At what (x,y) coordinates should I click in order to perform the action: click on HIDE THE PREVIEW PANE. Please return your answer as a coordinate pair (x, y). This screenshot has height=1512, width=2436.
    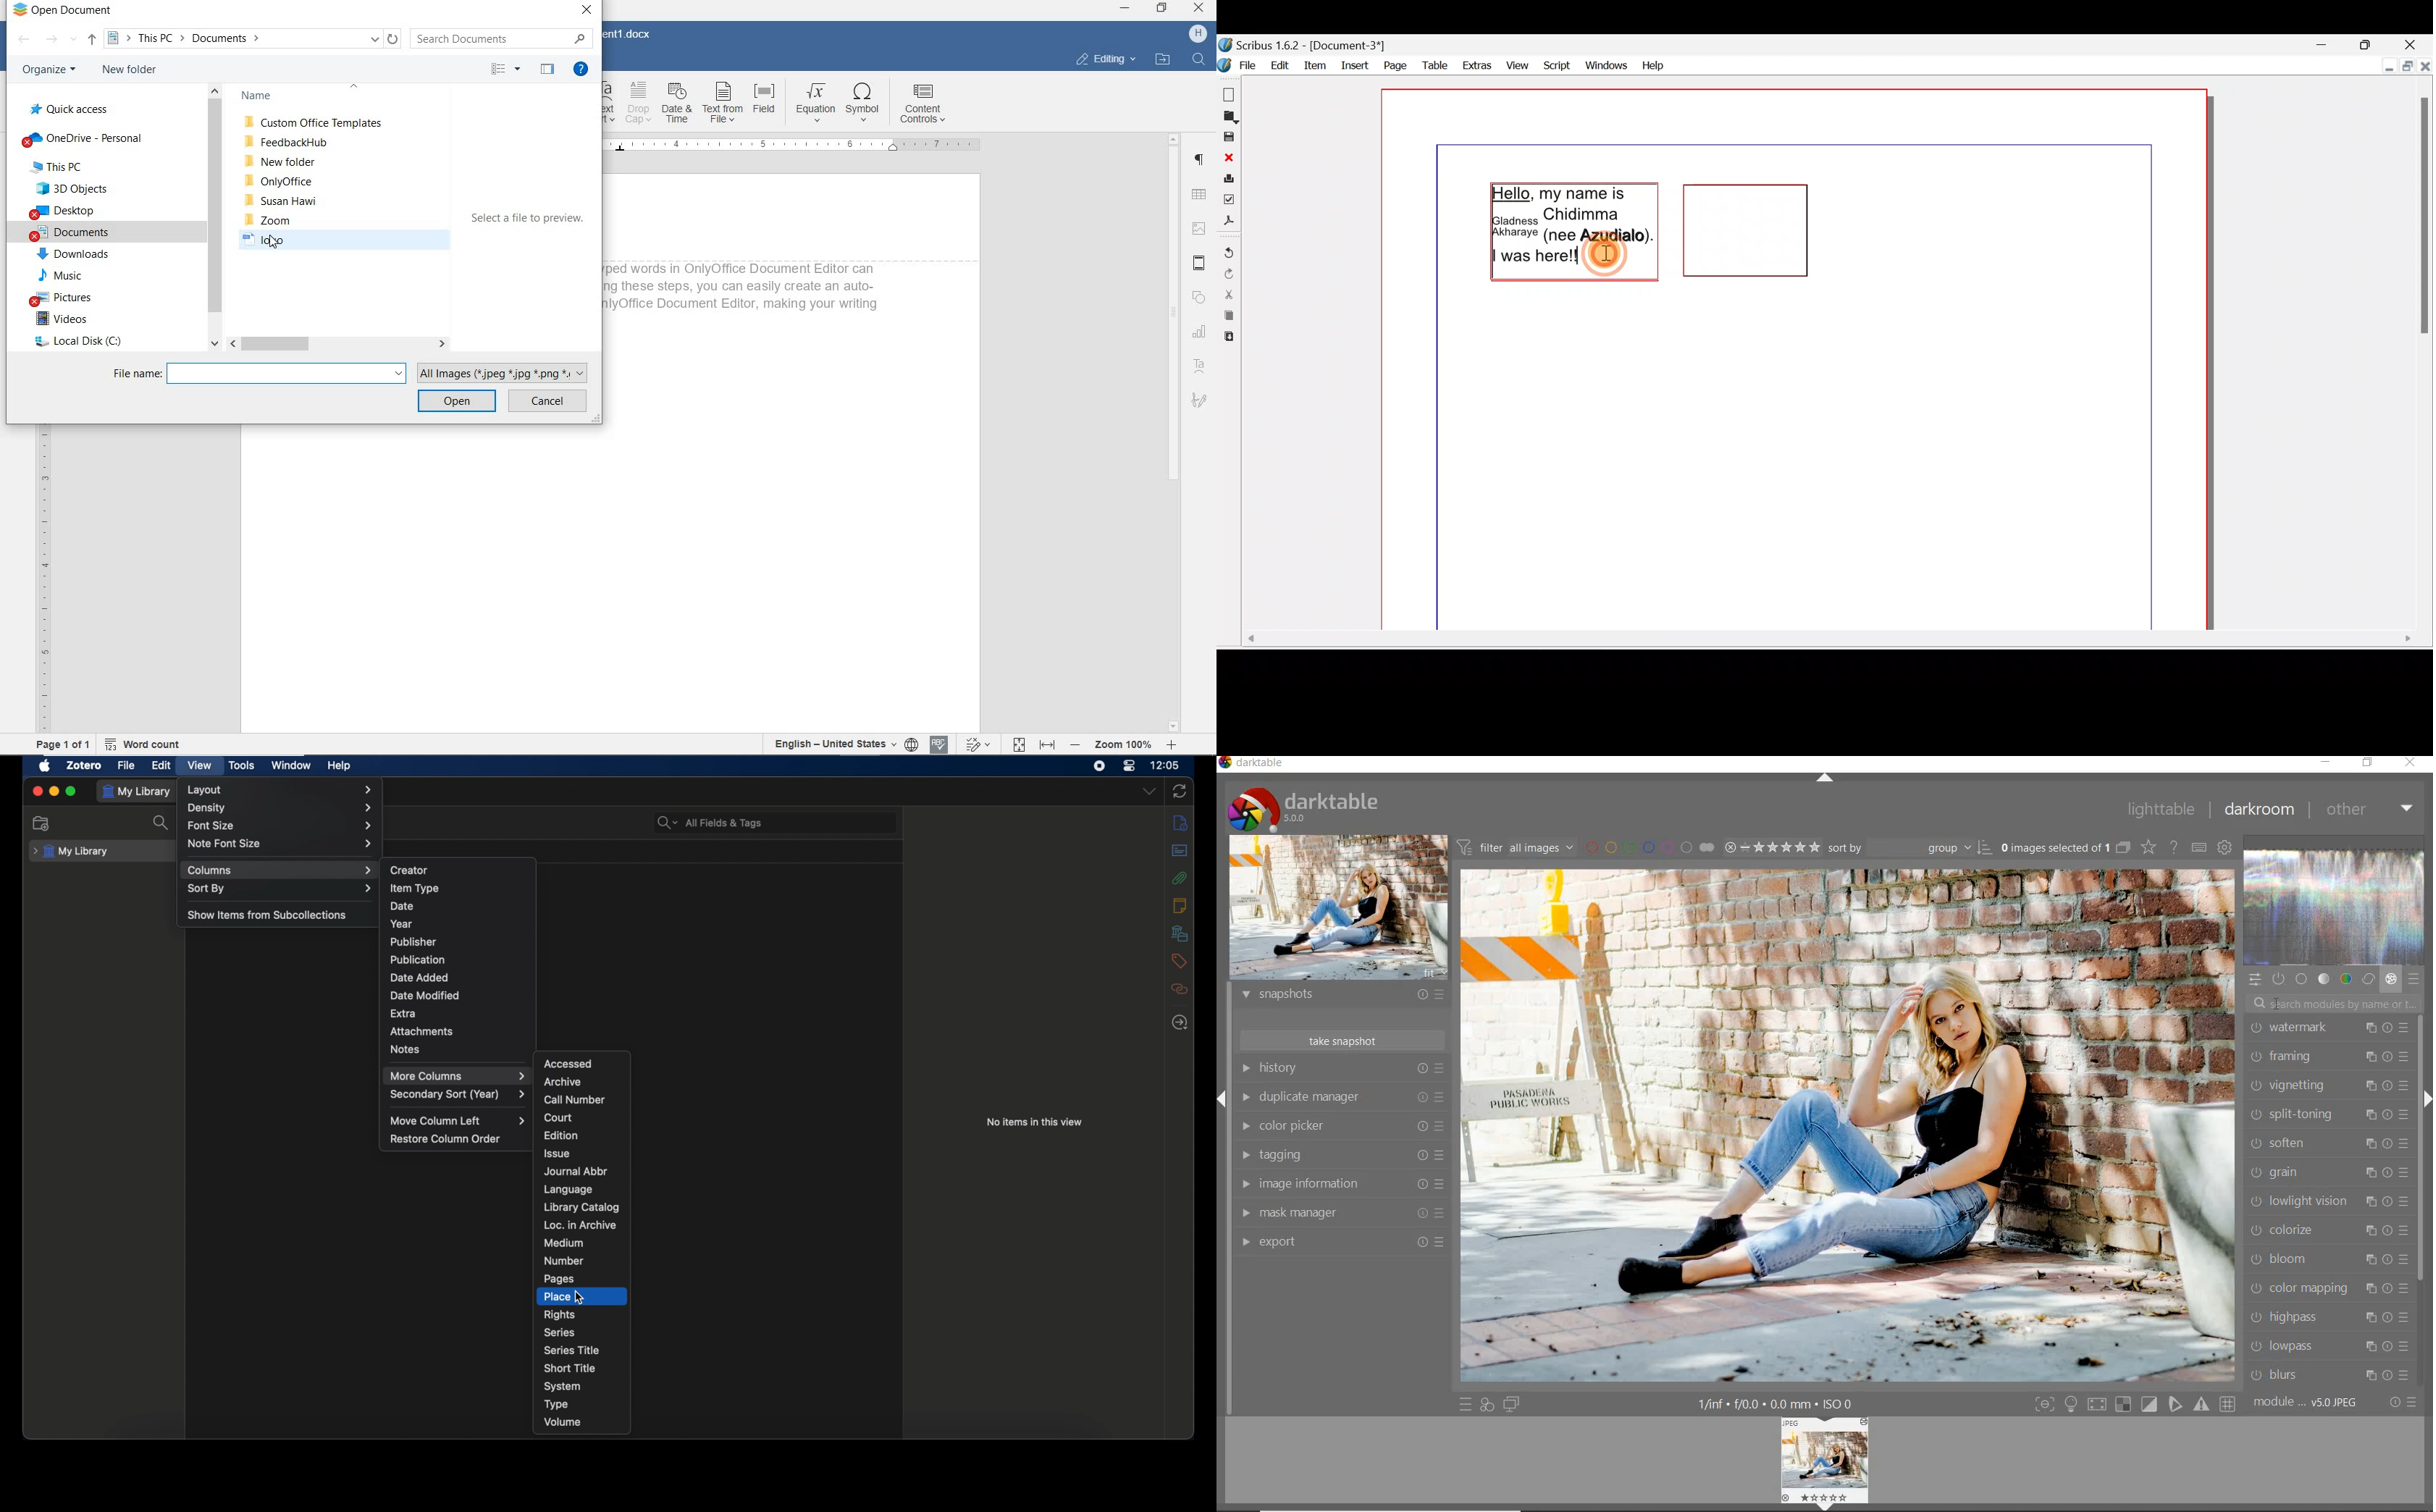
    Looking at the image, I should click on (548, 69).